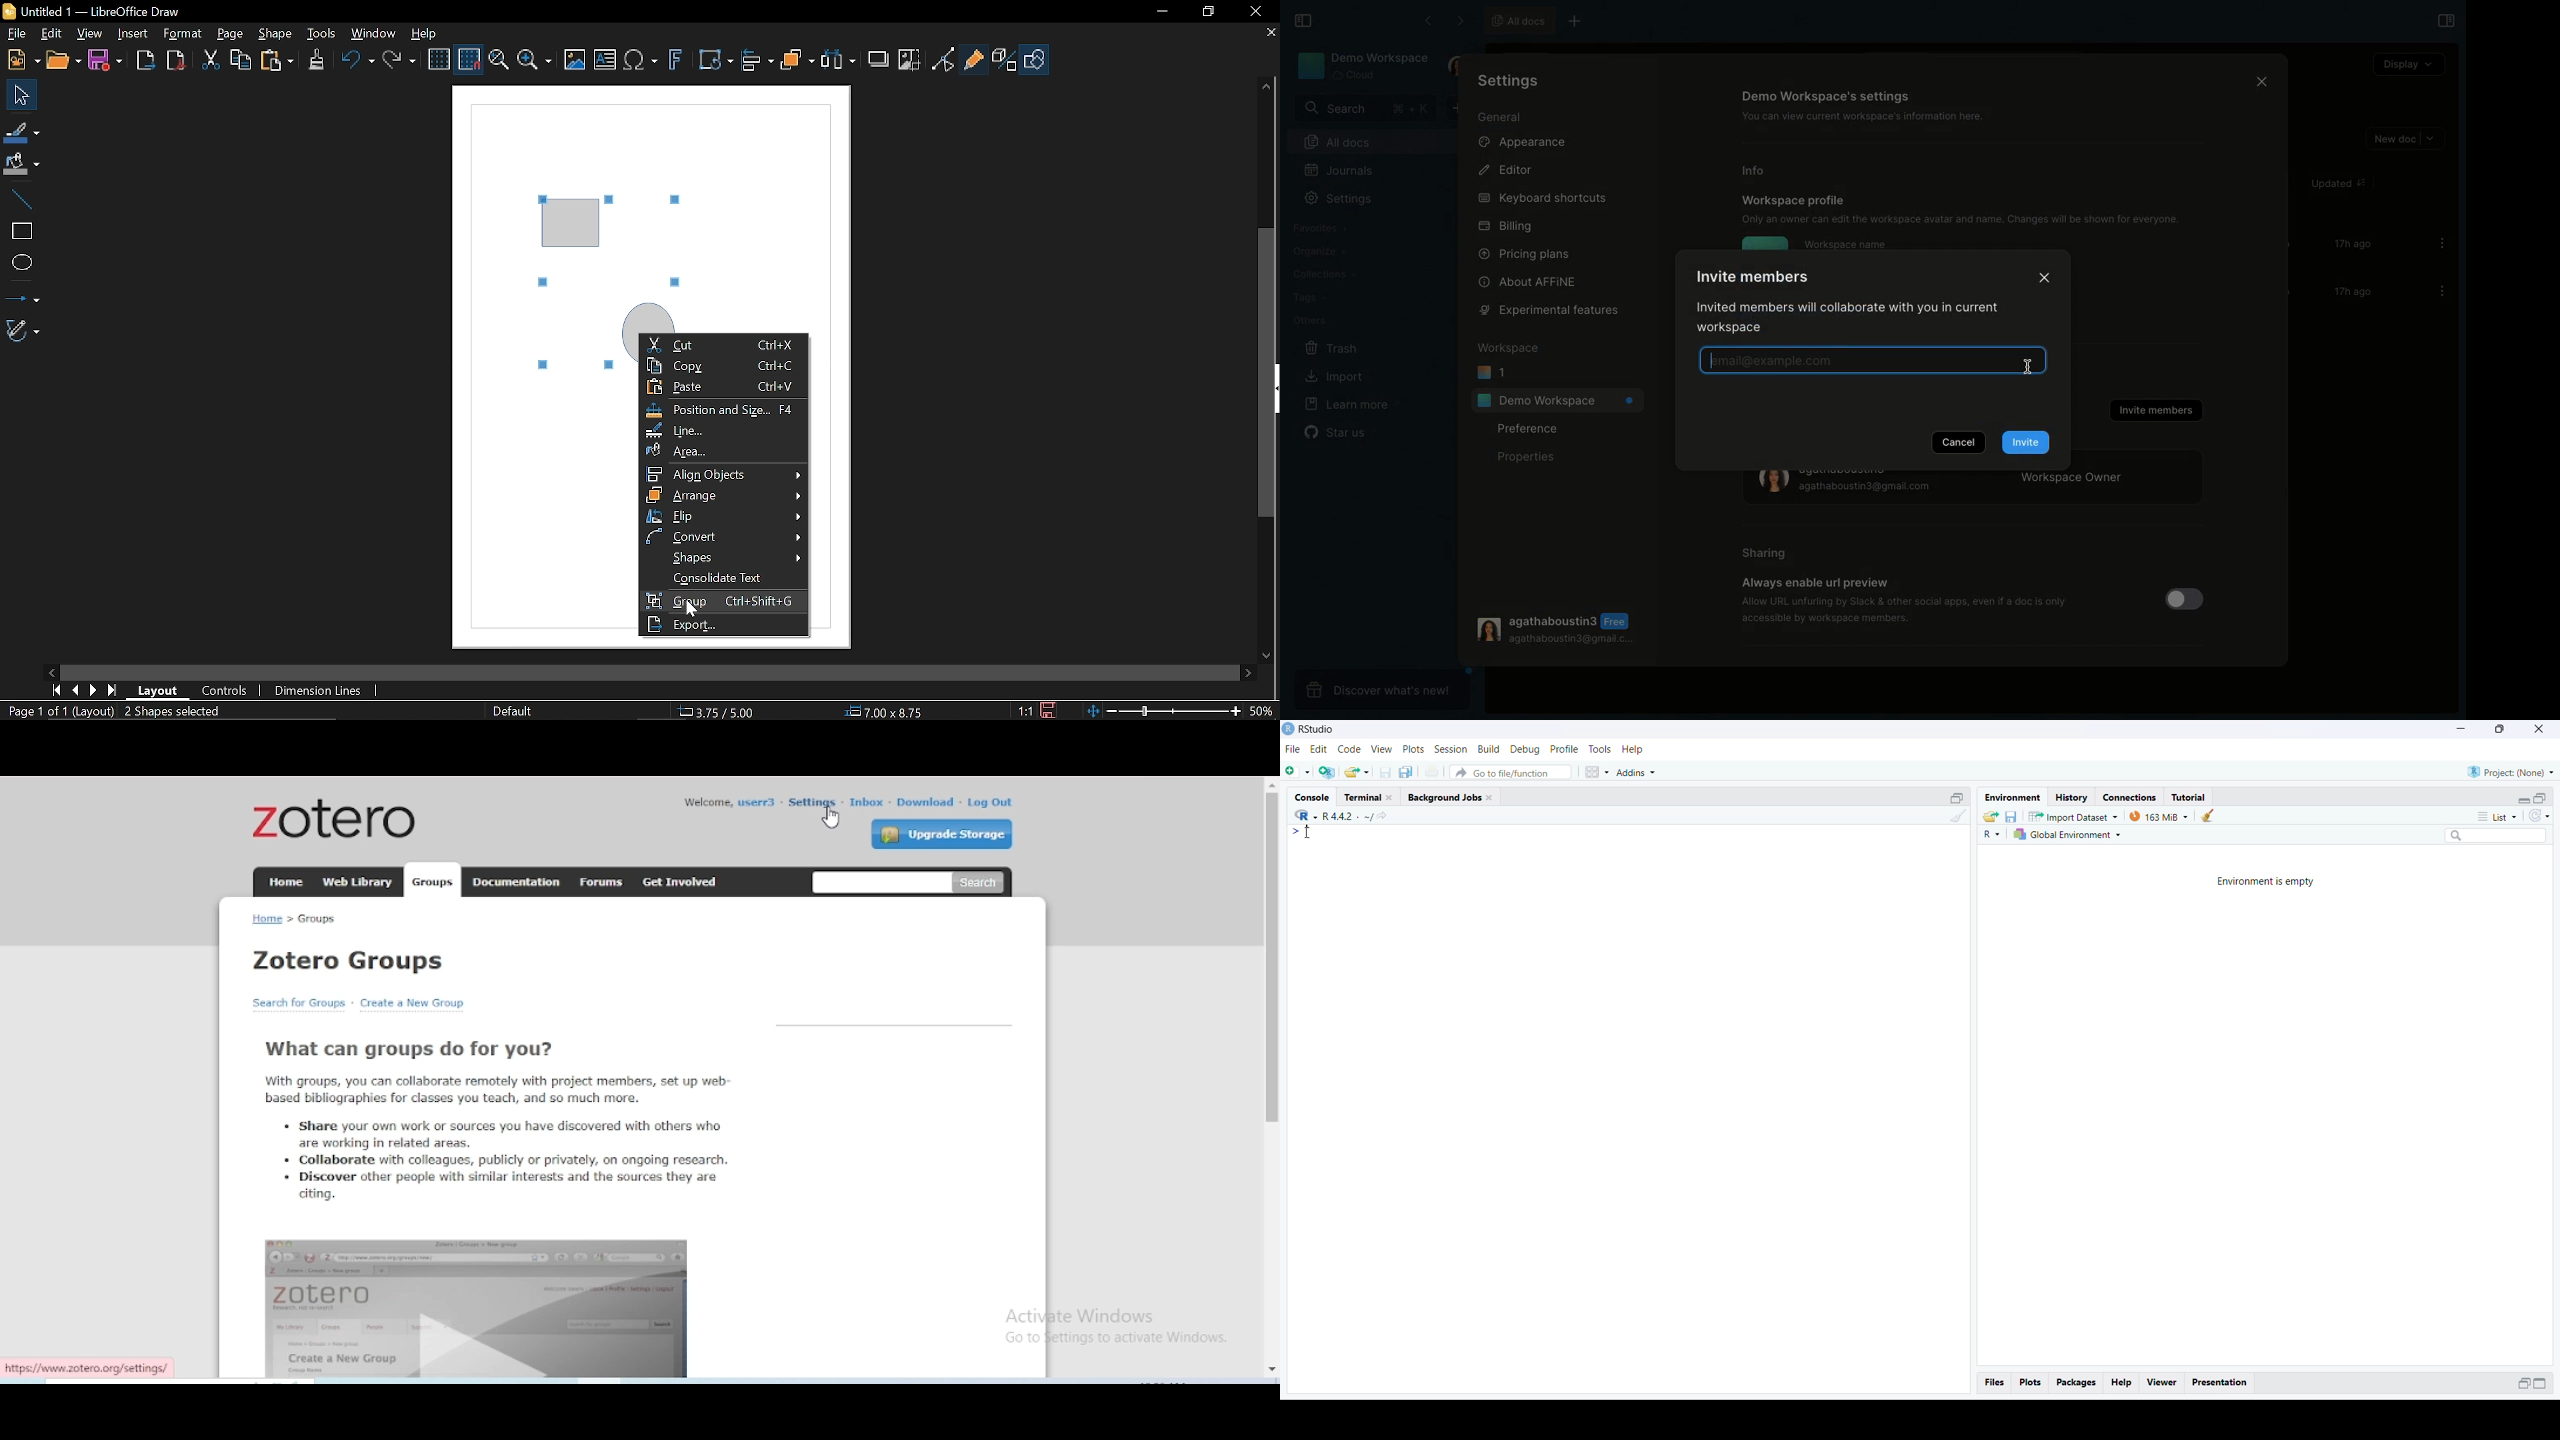 Image resolution: width=2576 pixels, height=1456 pixels. Describe the element at coordinates (207, 60) in the screenshot. I see `Cut` at that location.